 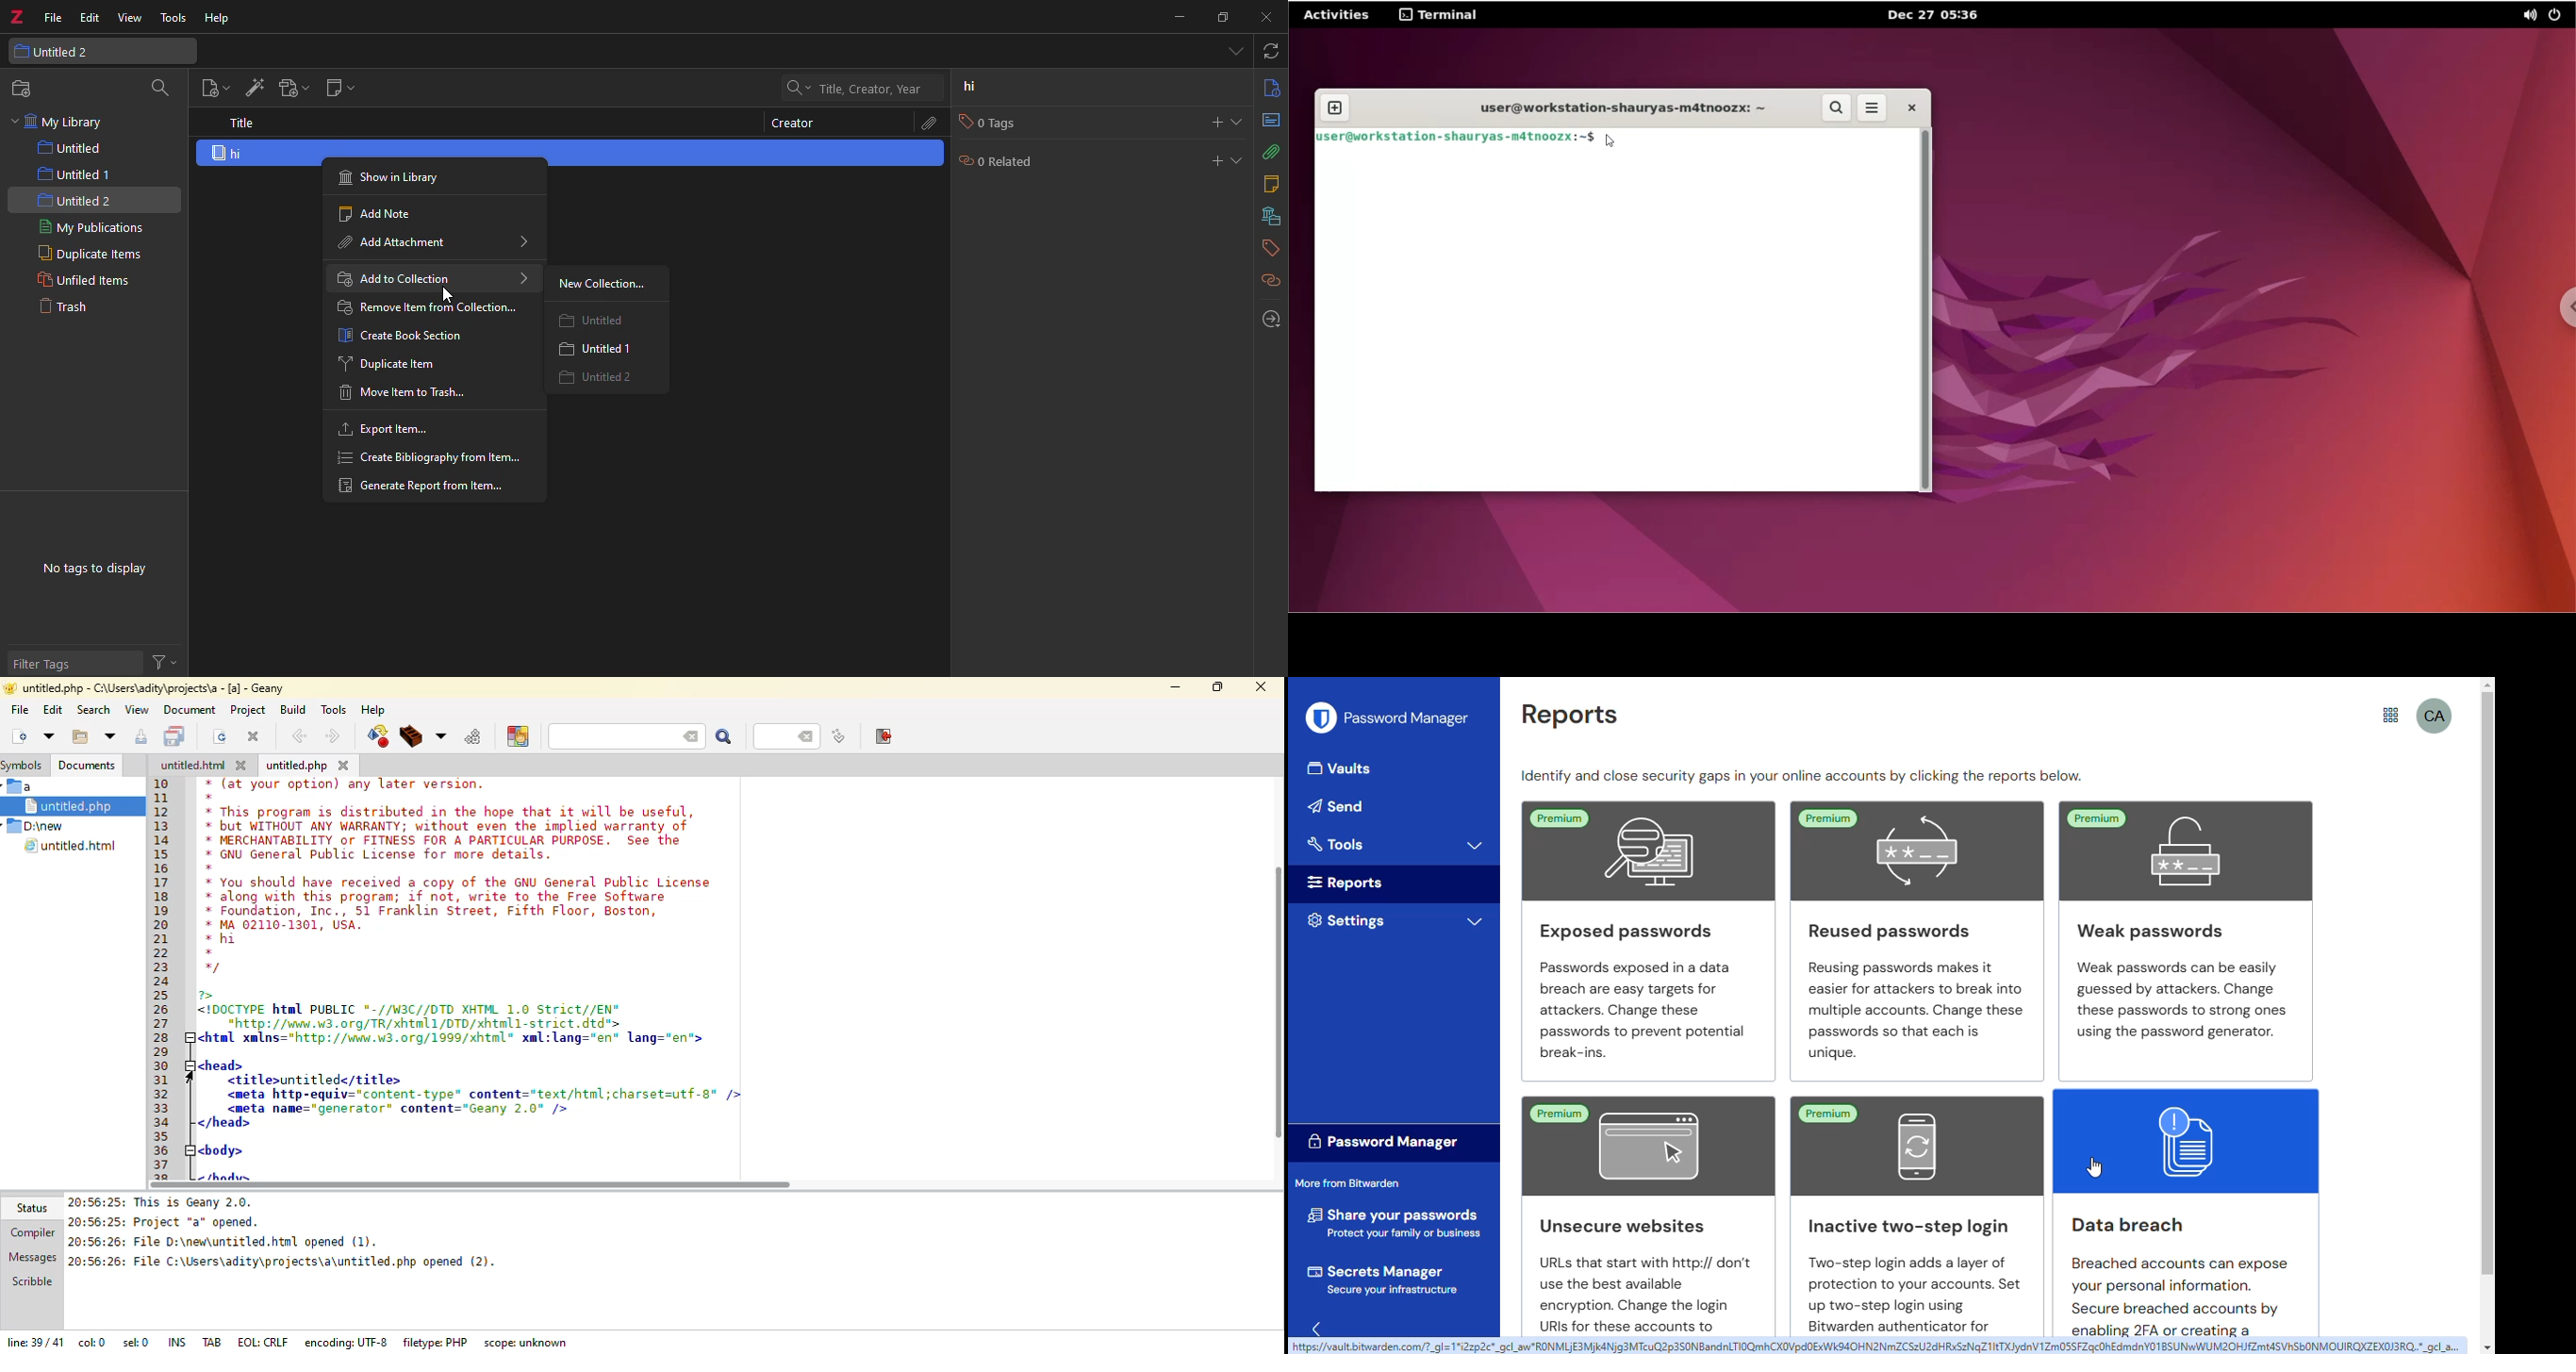 What do you see at coordinates (1632, 1270) in the screenshot?
I see `Unsecure websites

URLS that start with http:// don't
use the best available
encryption. Change the login
URIs for these accounts to` at bounding box center [1632, 1270].